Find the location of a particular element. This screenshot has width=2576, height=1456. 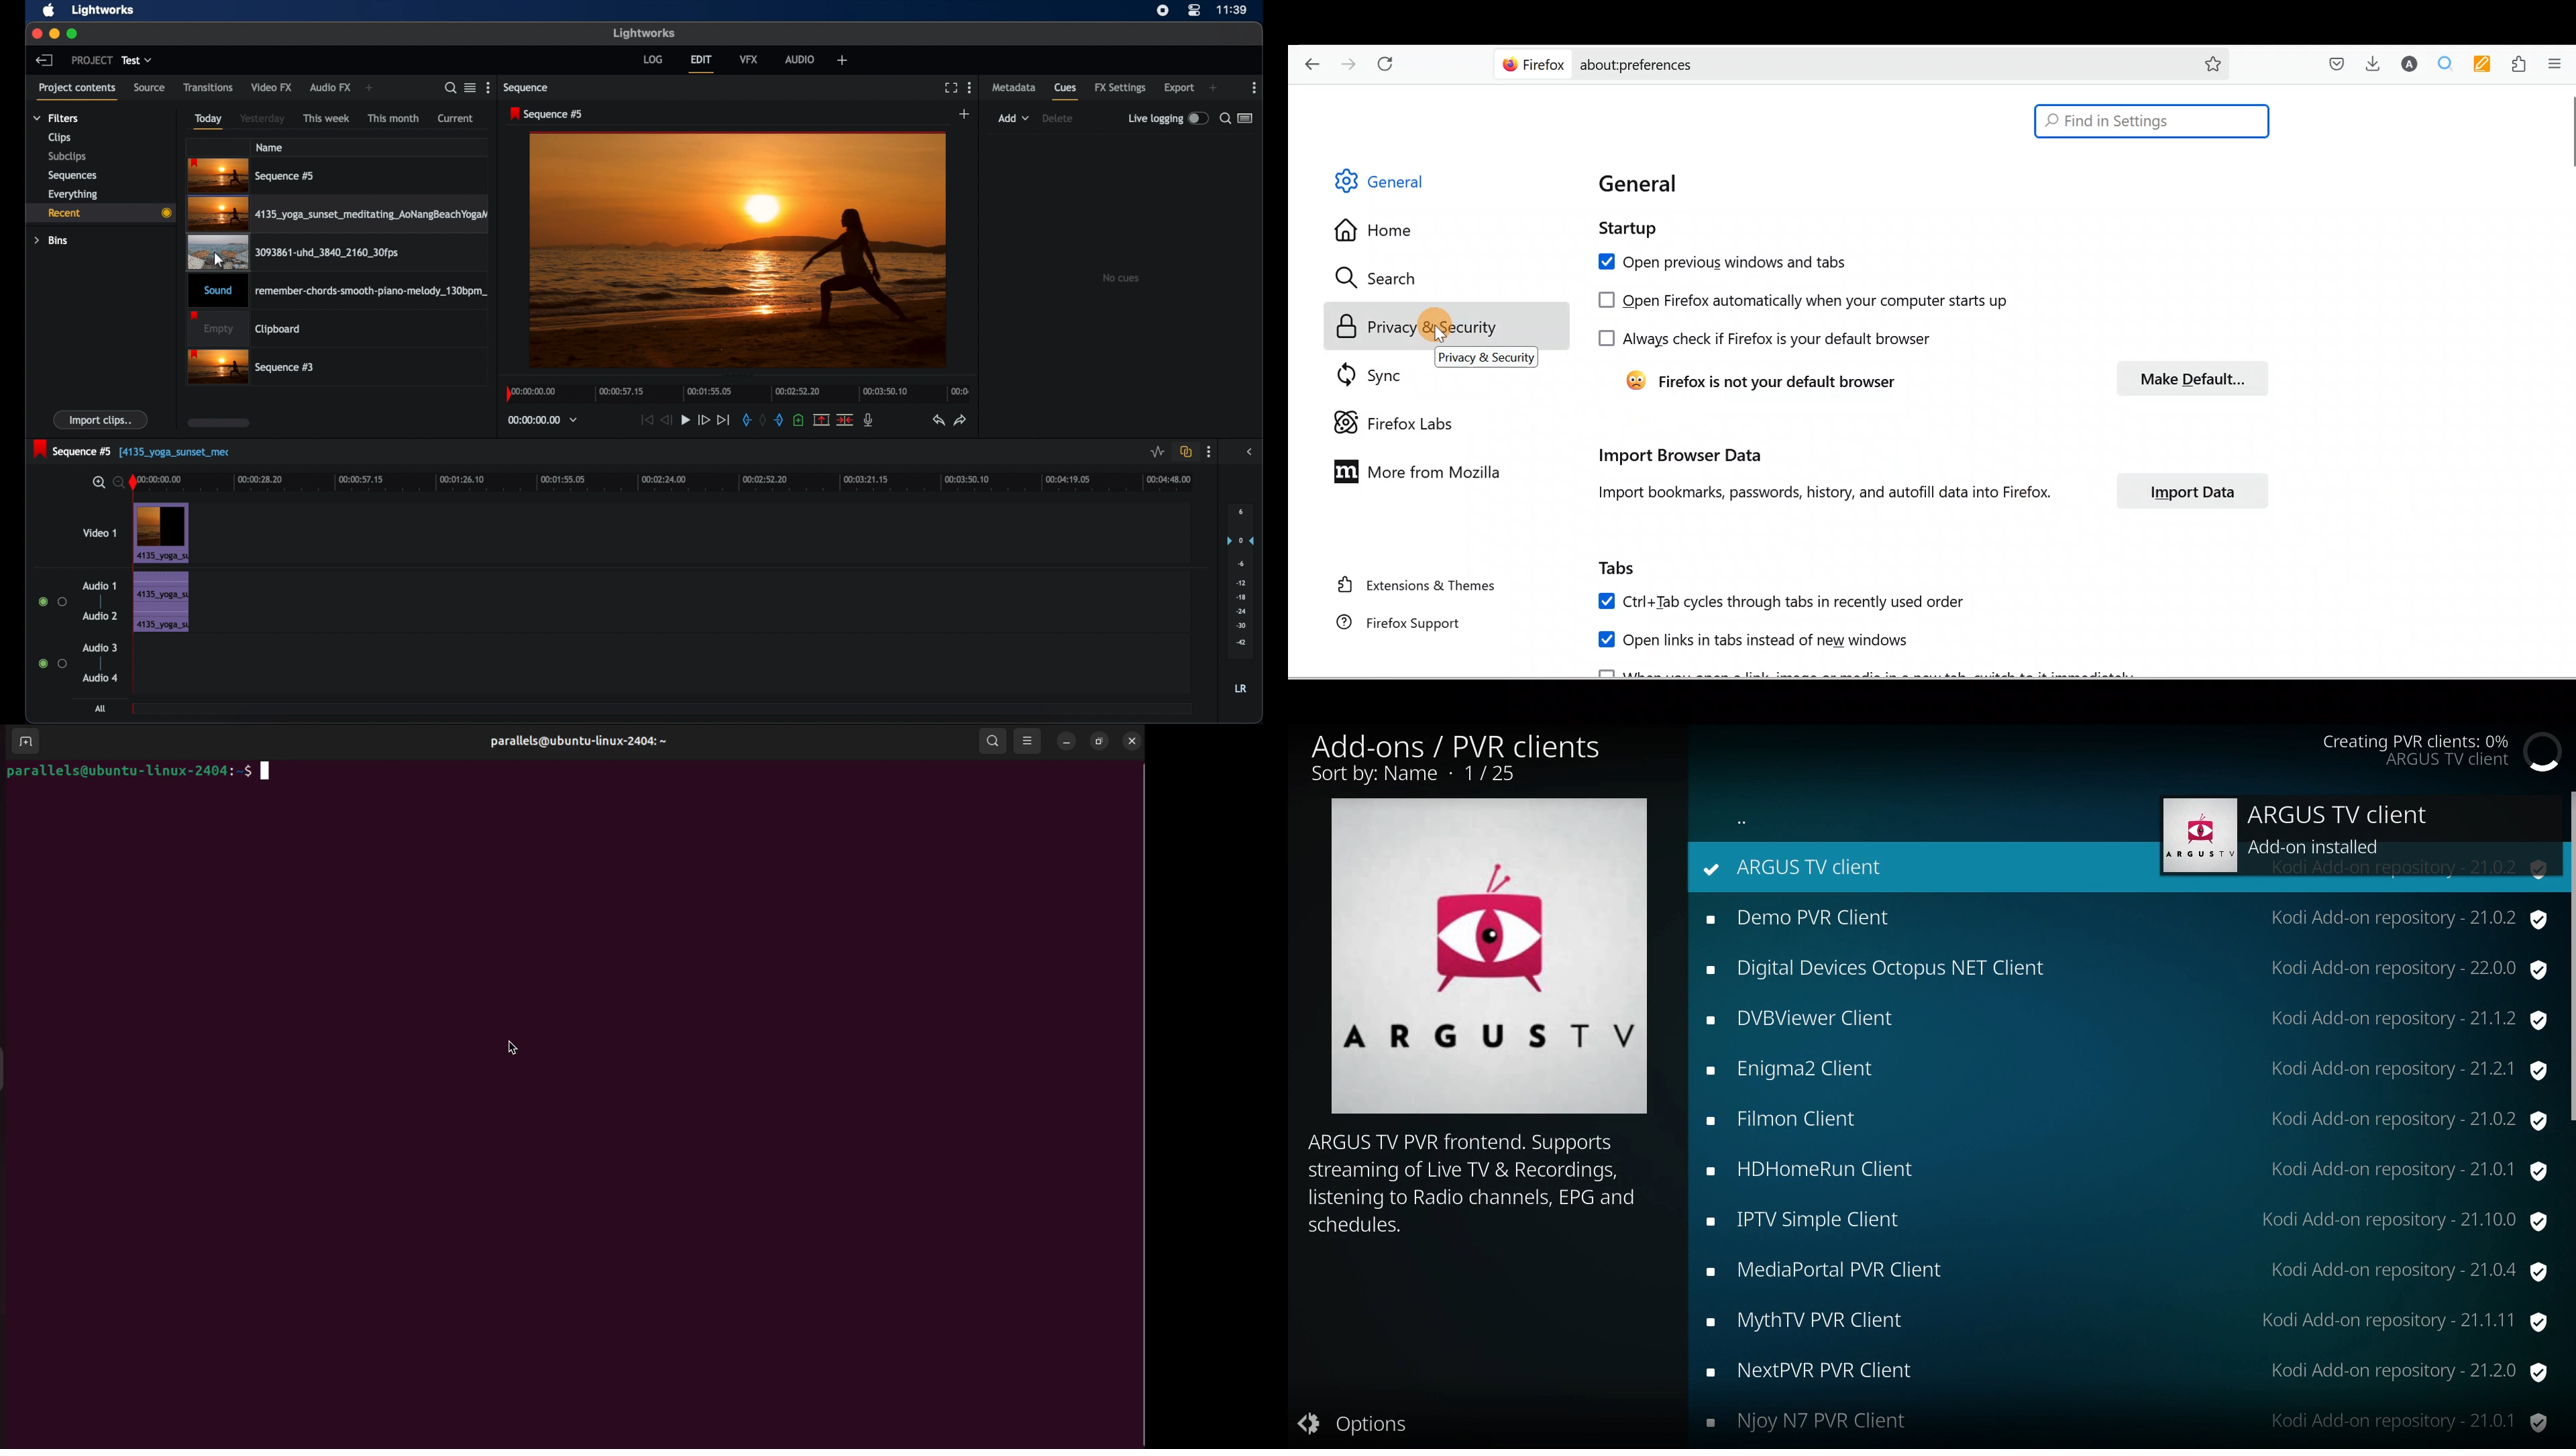

jump to start is located at coordinates (645, 419).